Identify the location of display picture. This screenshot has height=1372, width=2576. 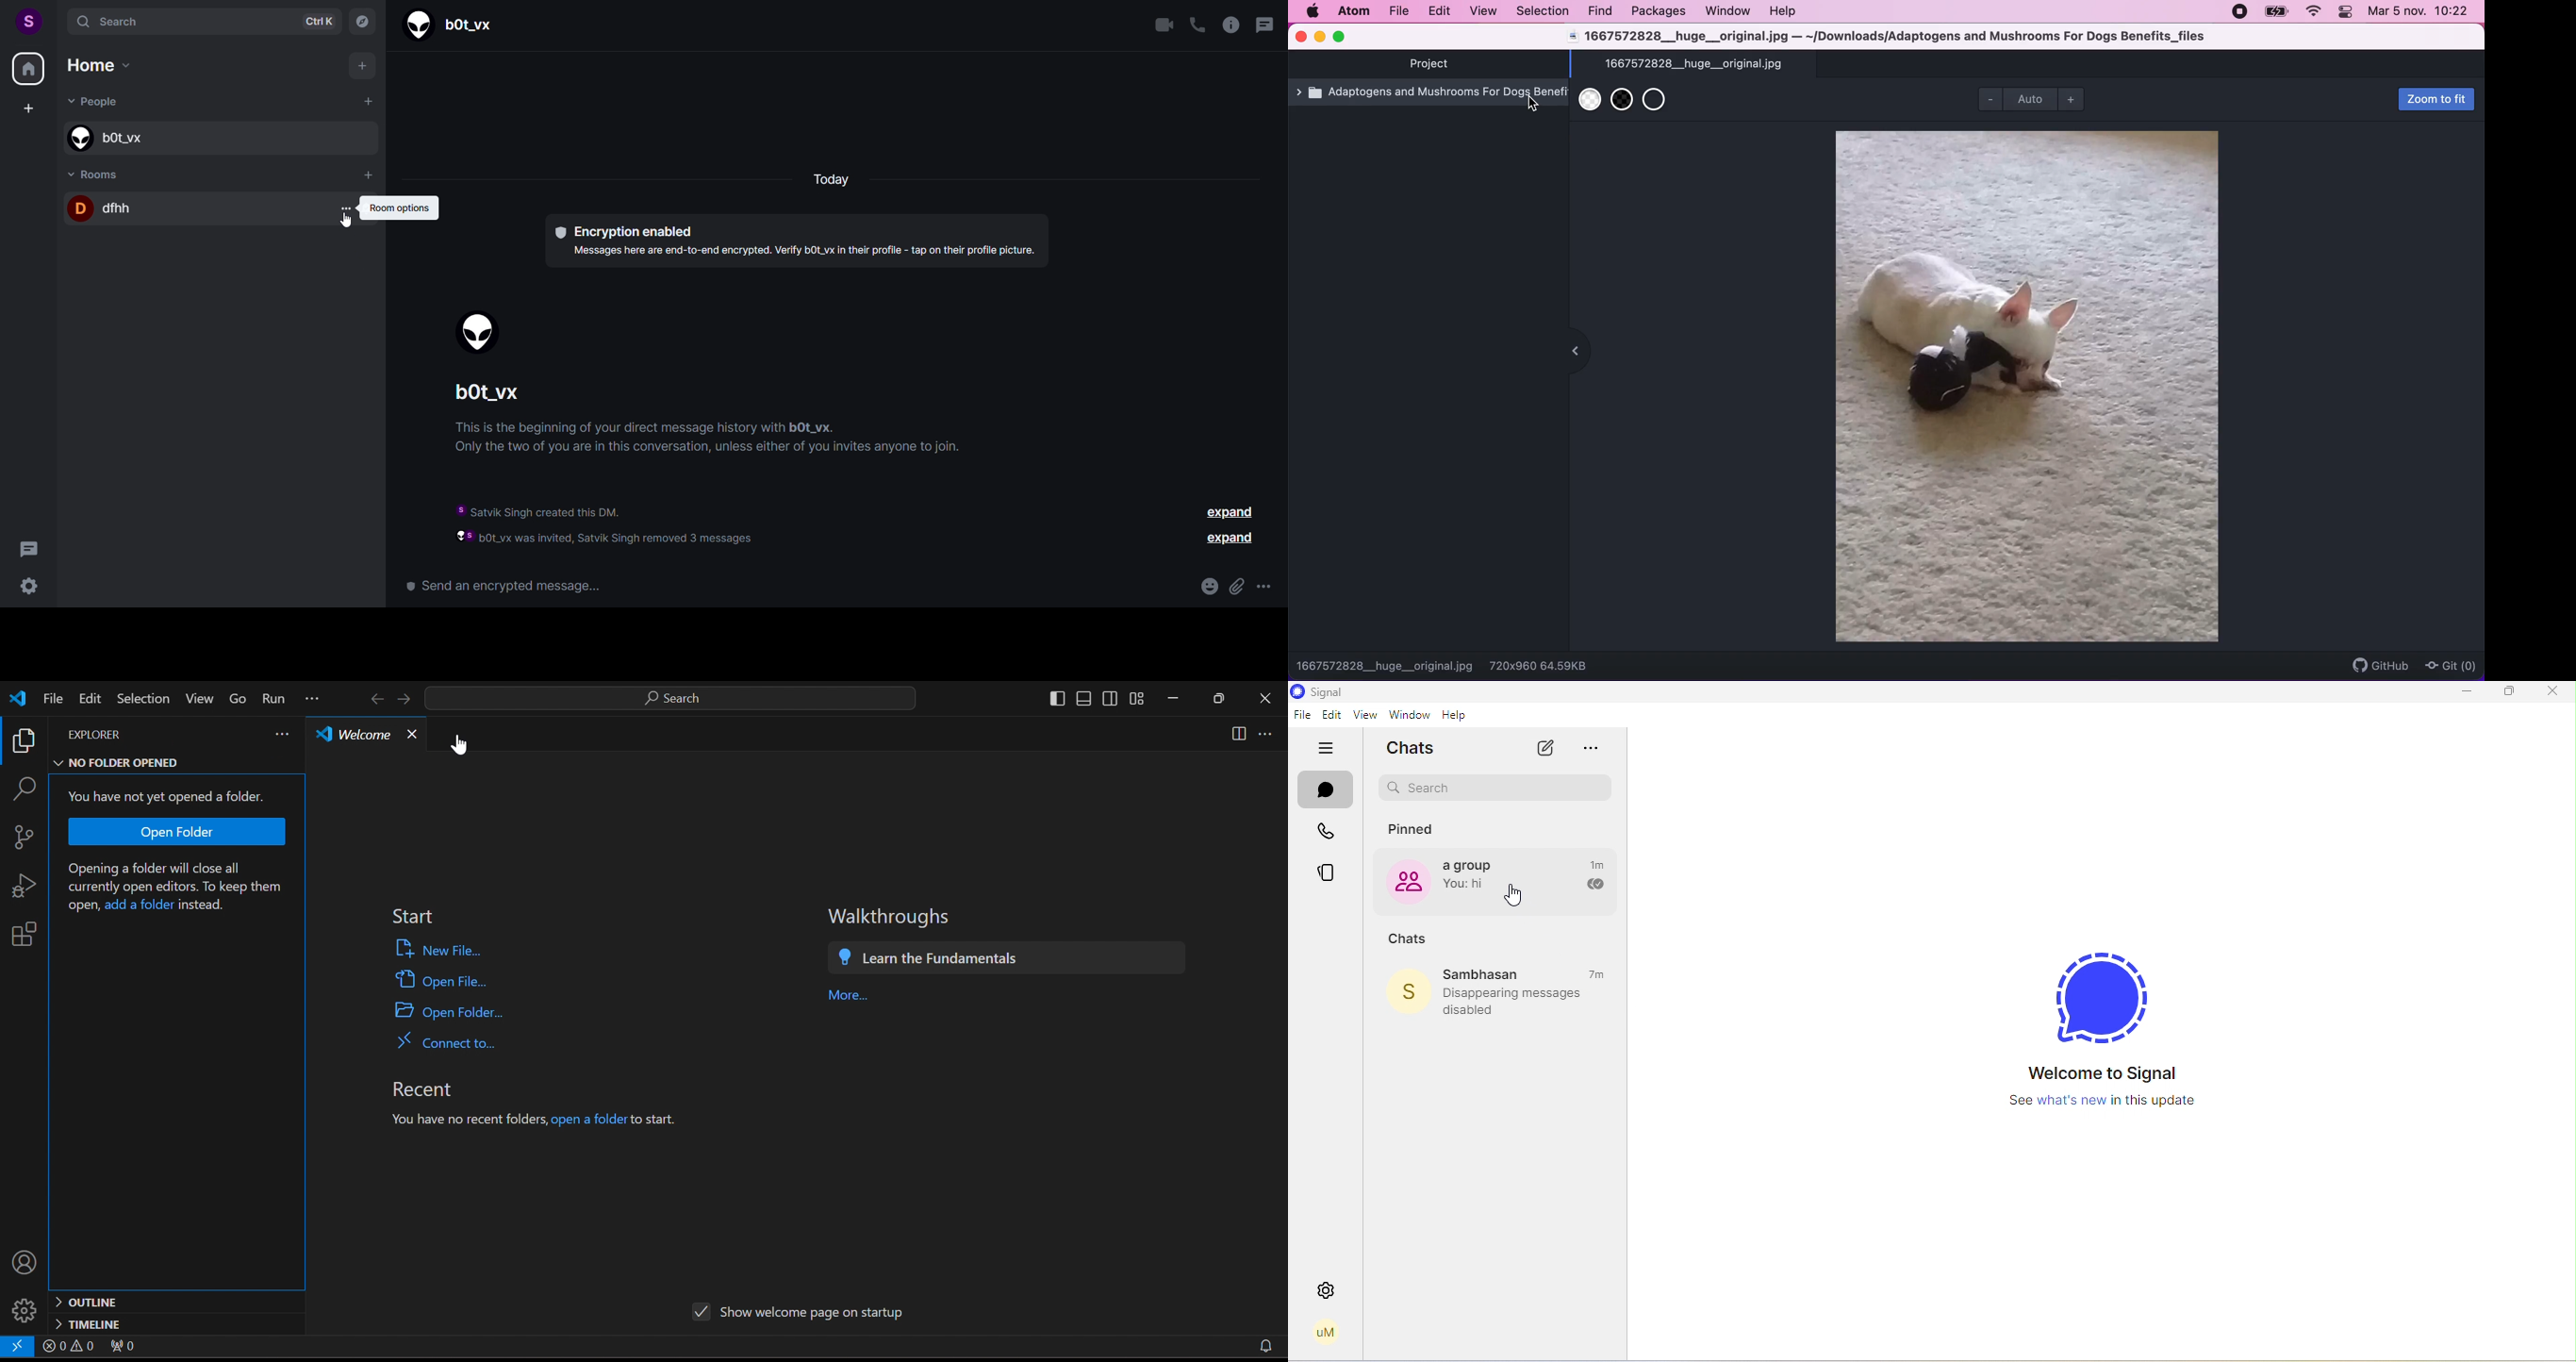
(480, 334).